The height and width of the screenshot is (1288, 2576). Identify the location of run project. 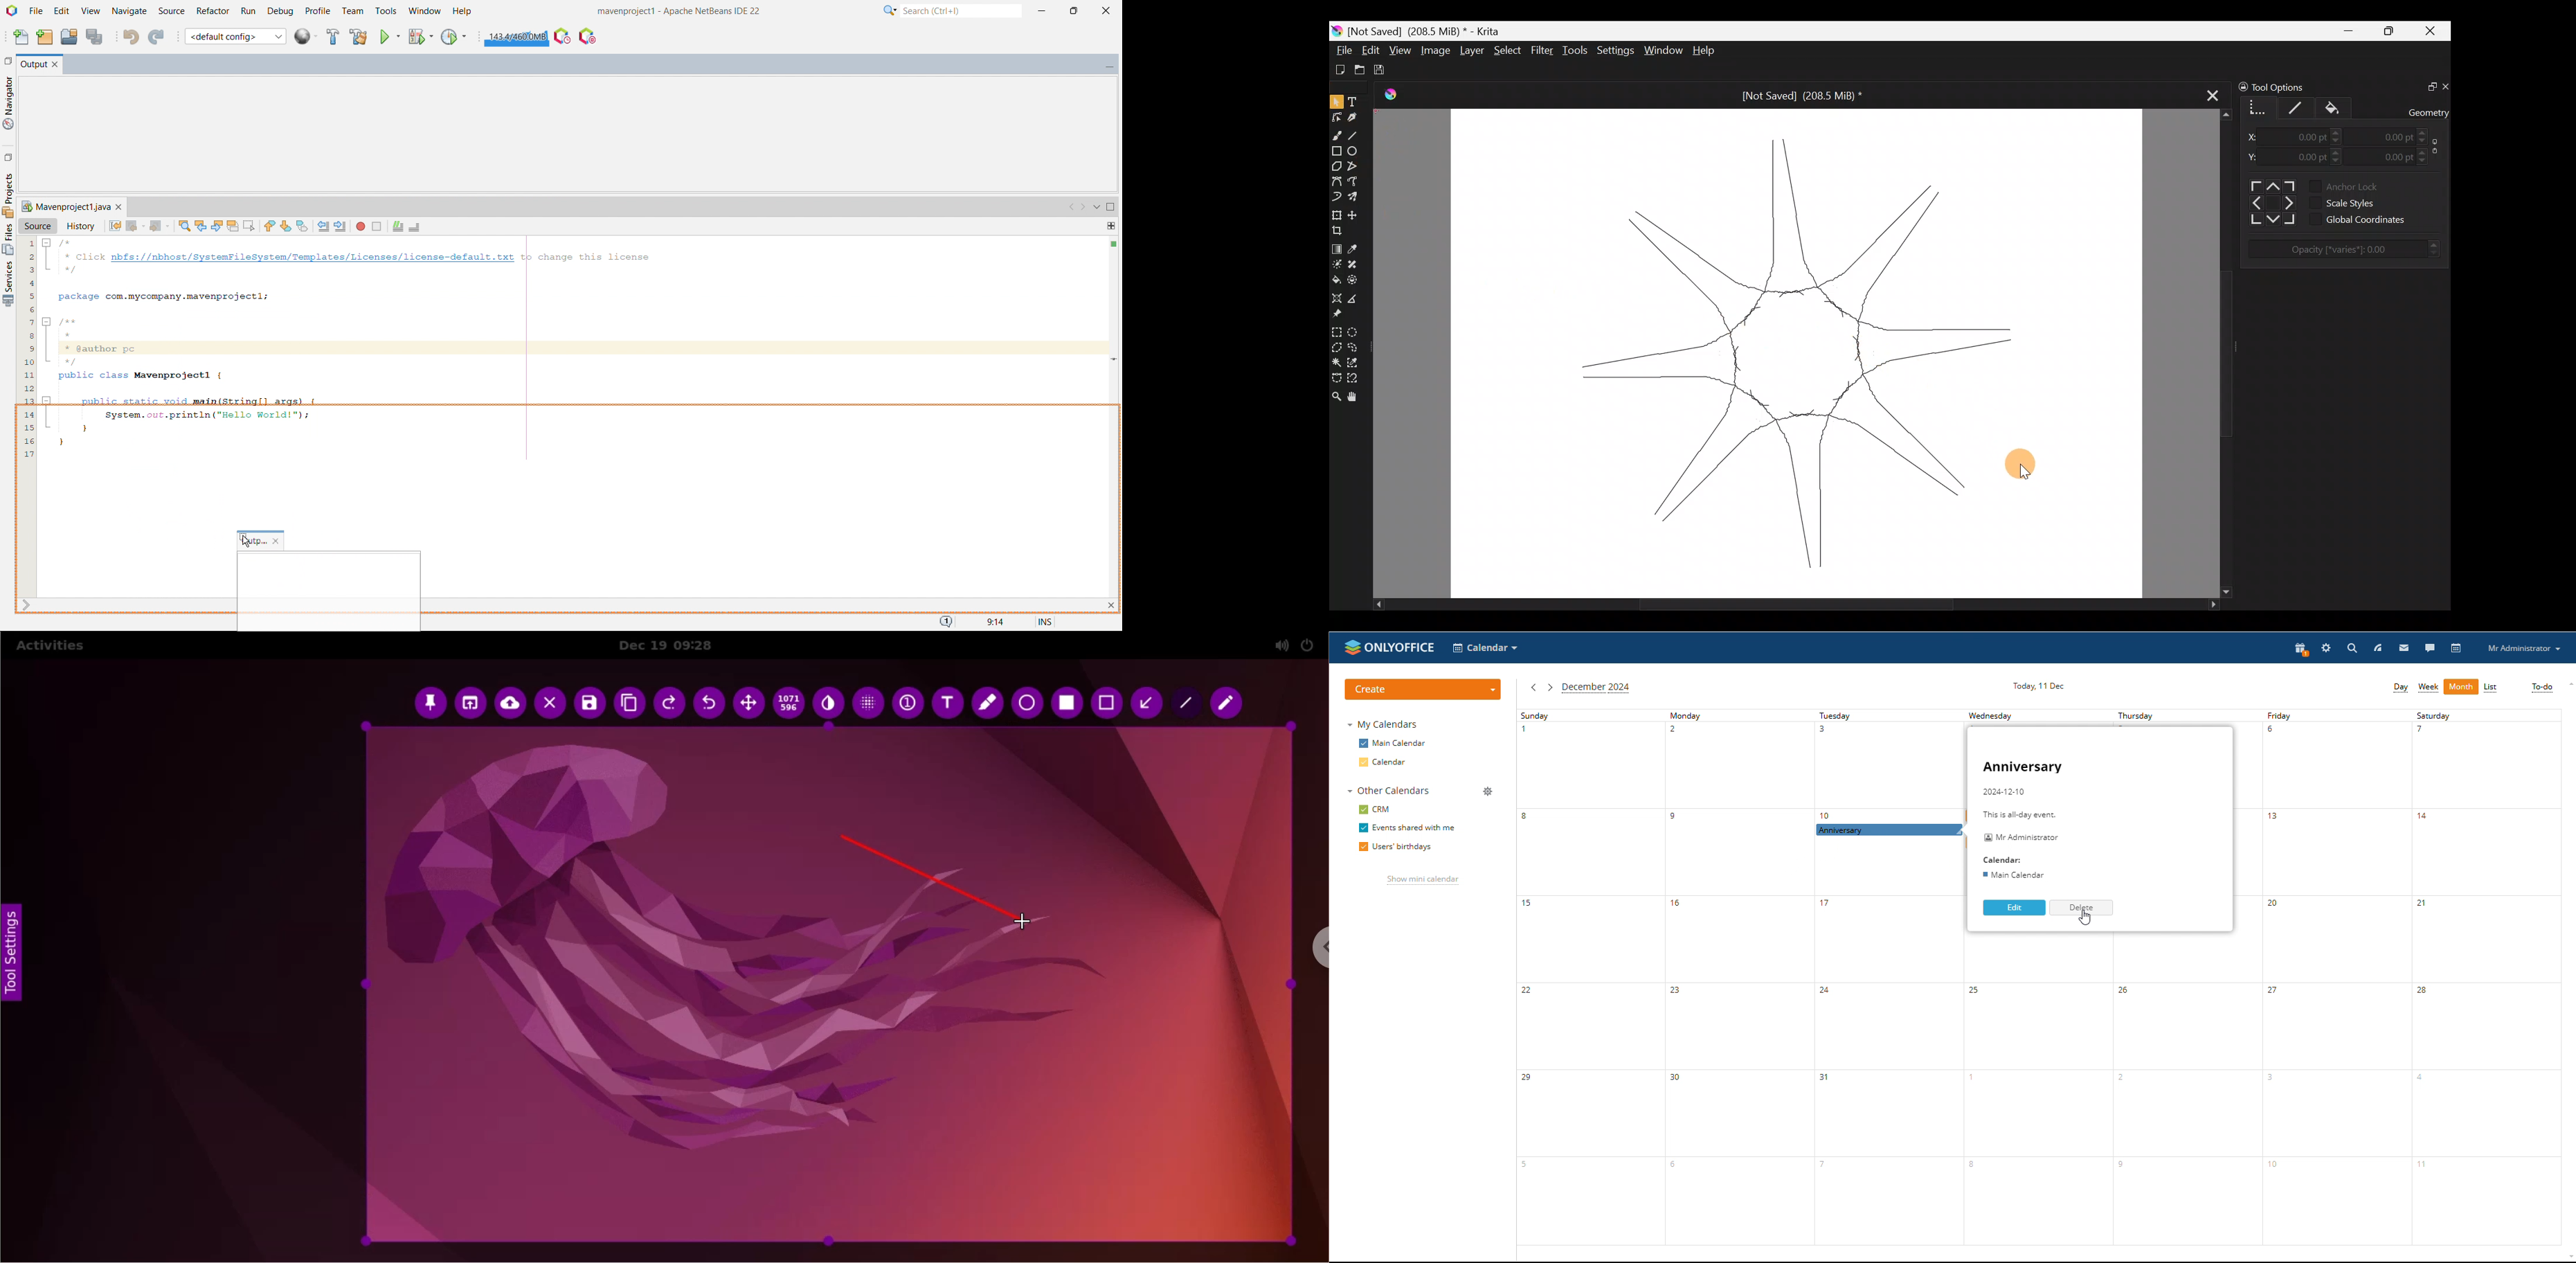
(389, 36).